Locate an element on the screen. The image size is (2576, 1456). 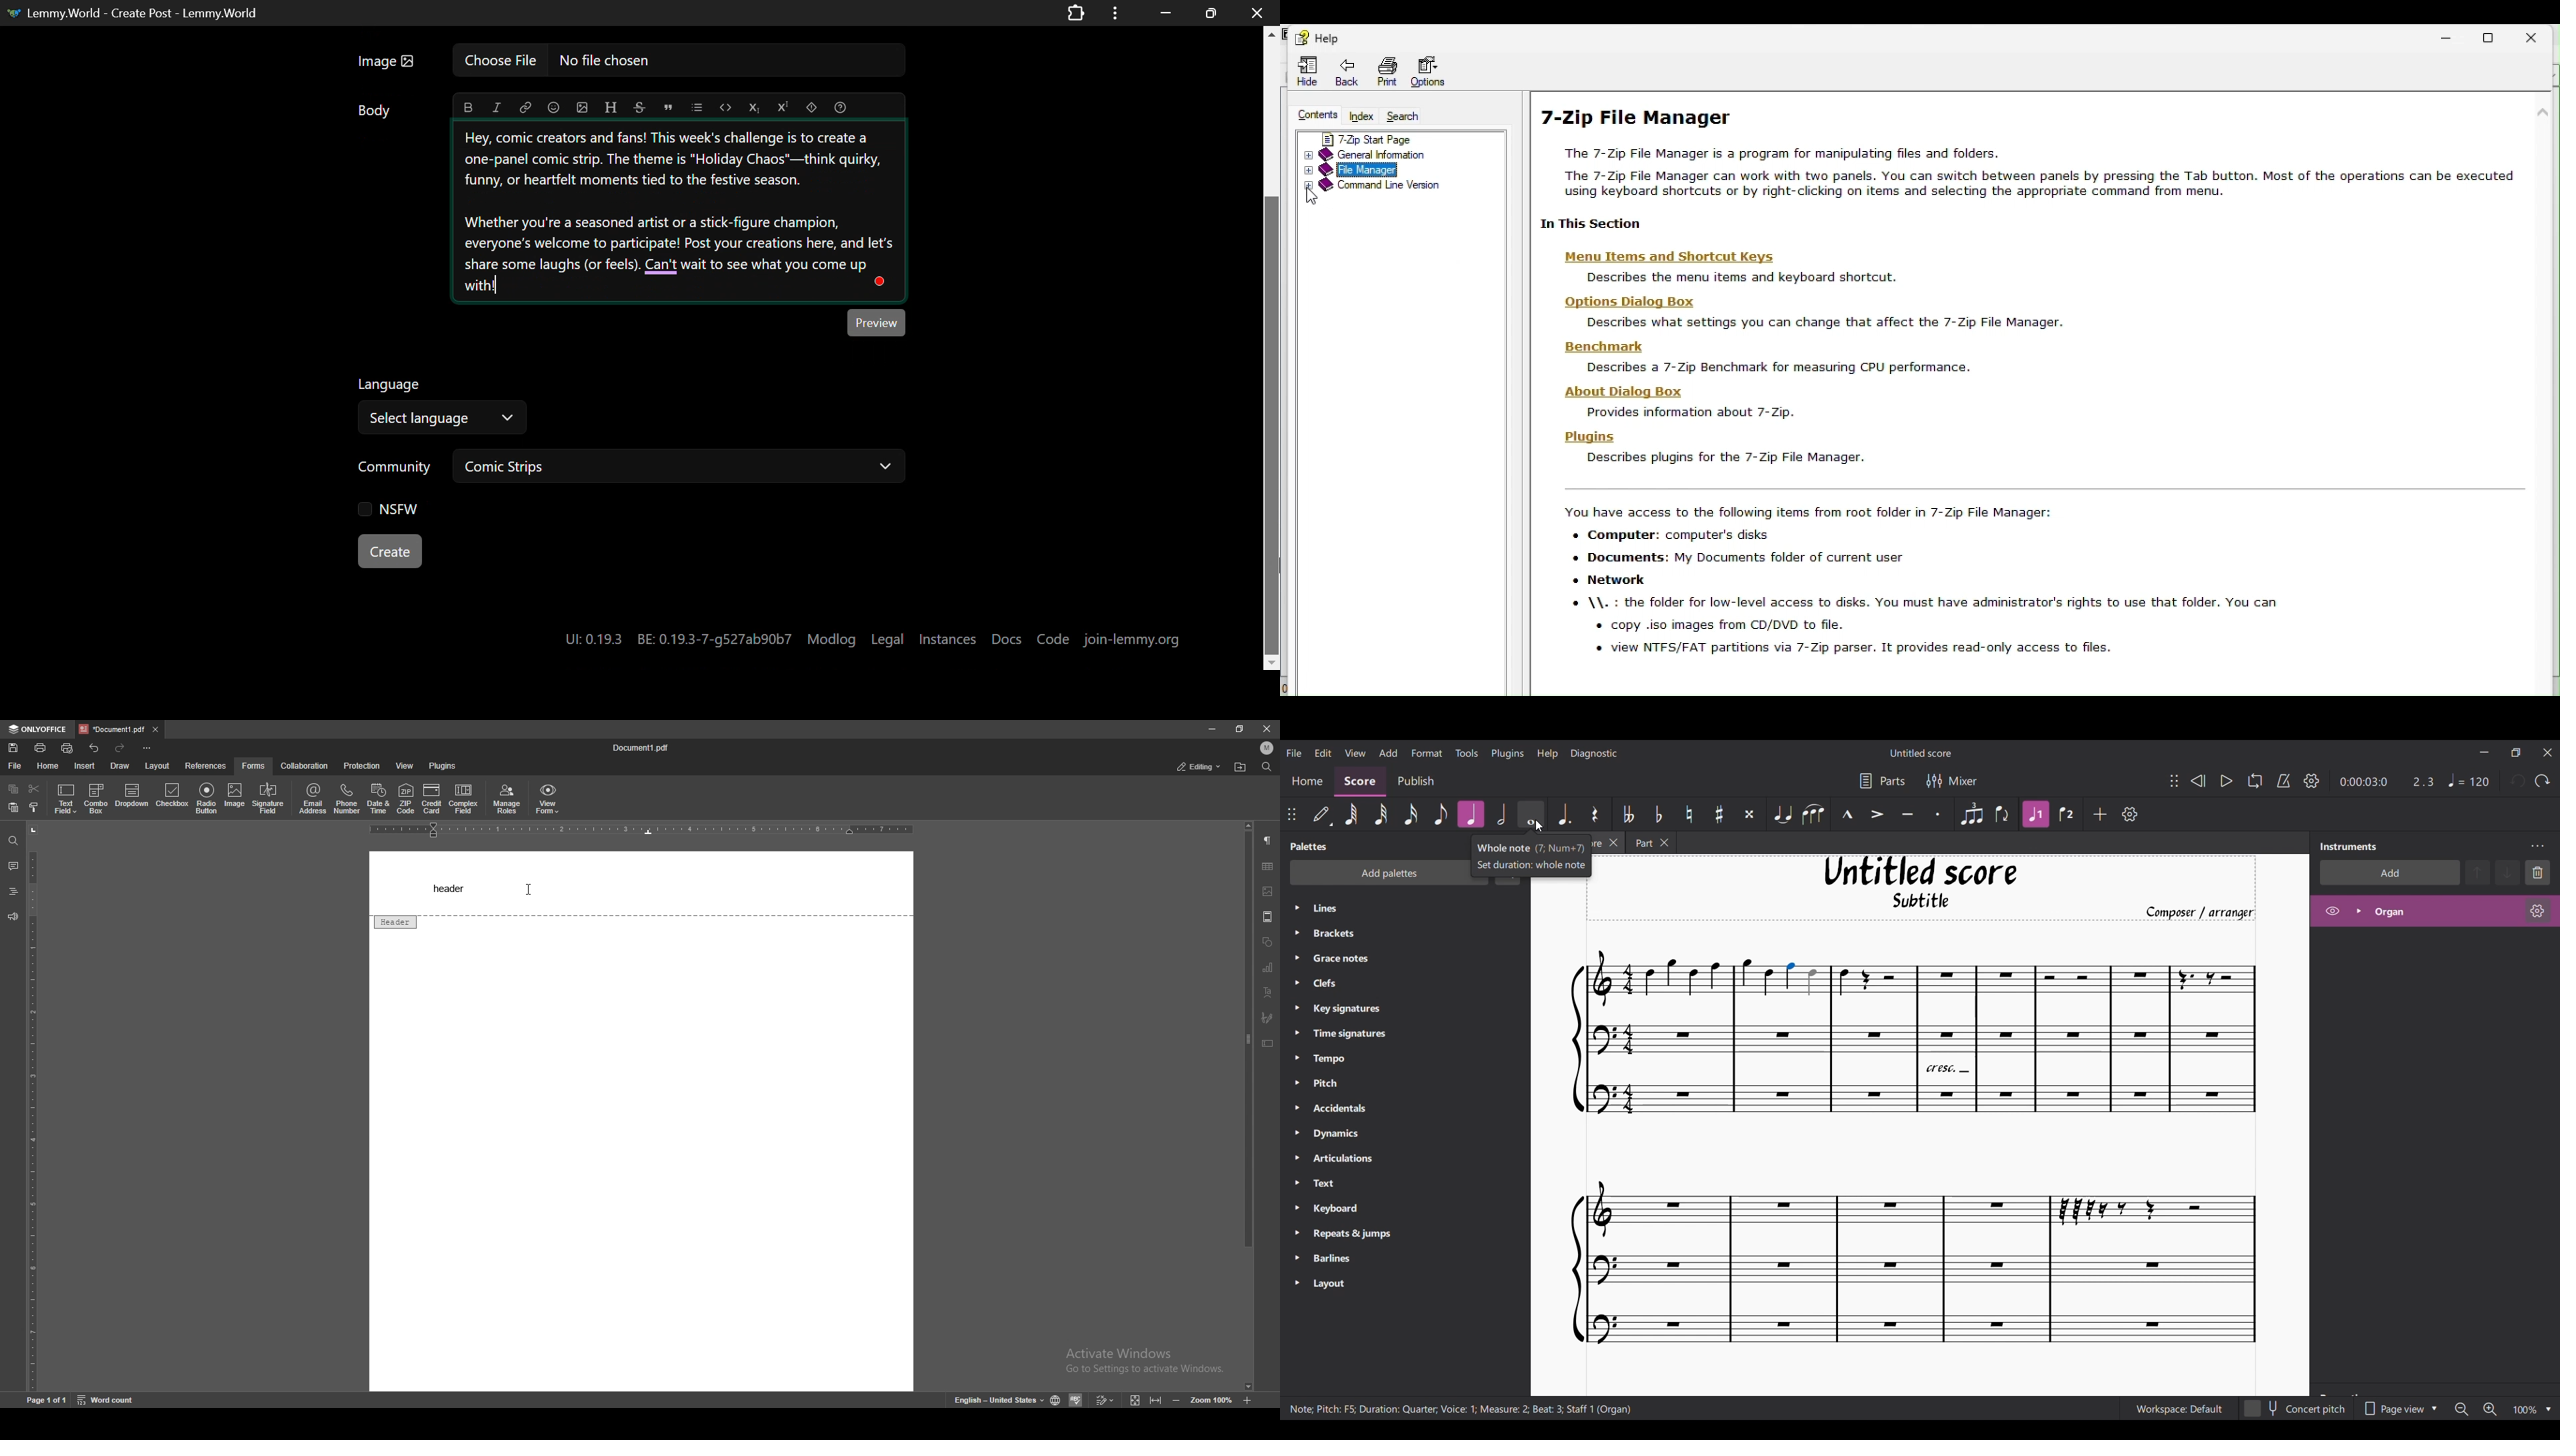
“The 7-Zip File Manager is a program for manipulating files and folders.
The 7-Zip File Manager can work with two panels. You can switch between panels by pressing the Tab button. Most of the operations can be executed
using keyboard shortcuts or by right-clicking on items and selecting the appropriate command from menu. is located at coordinates (2037, 177).